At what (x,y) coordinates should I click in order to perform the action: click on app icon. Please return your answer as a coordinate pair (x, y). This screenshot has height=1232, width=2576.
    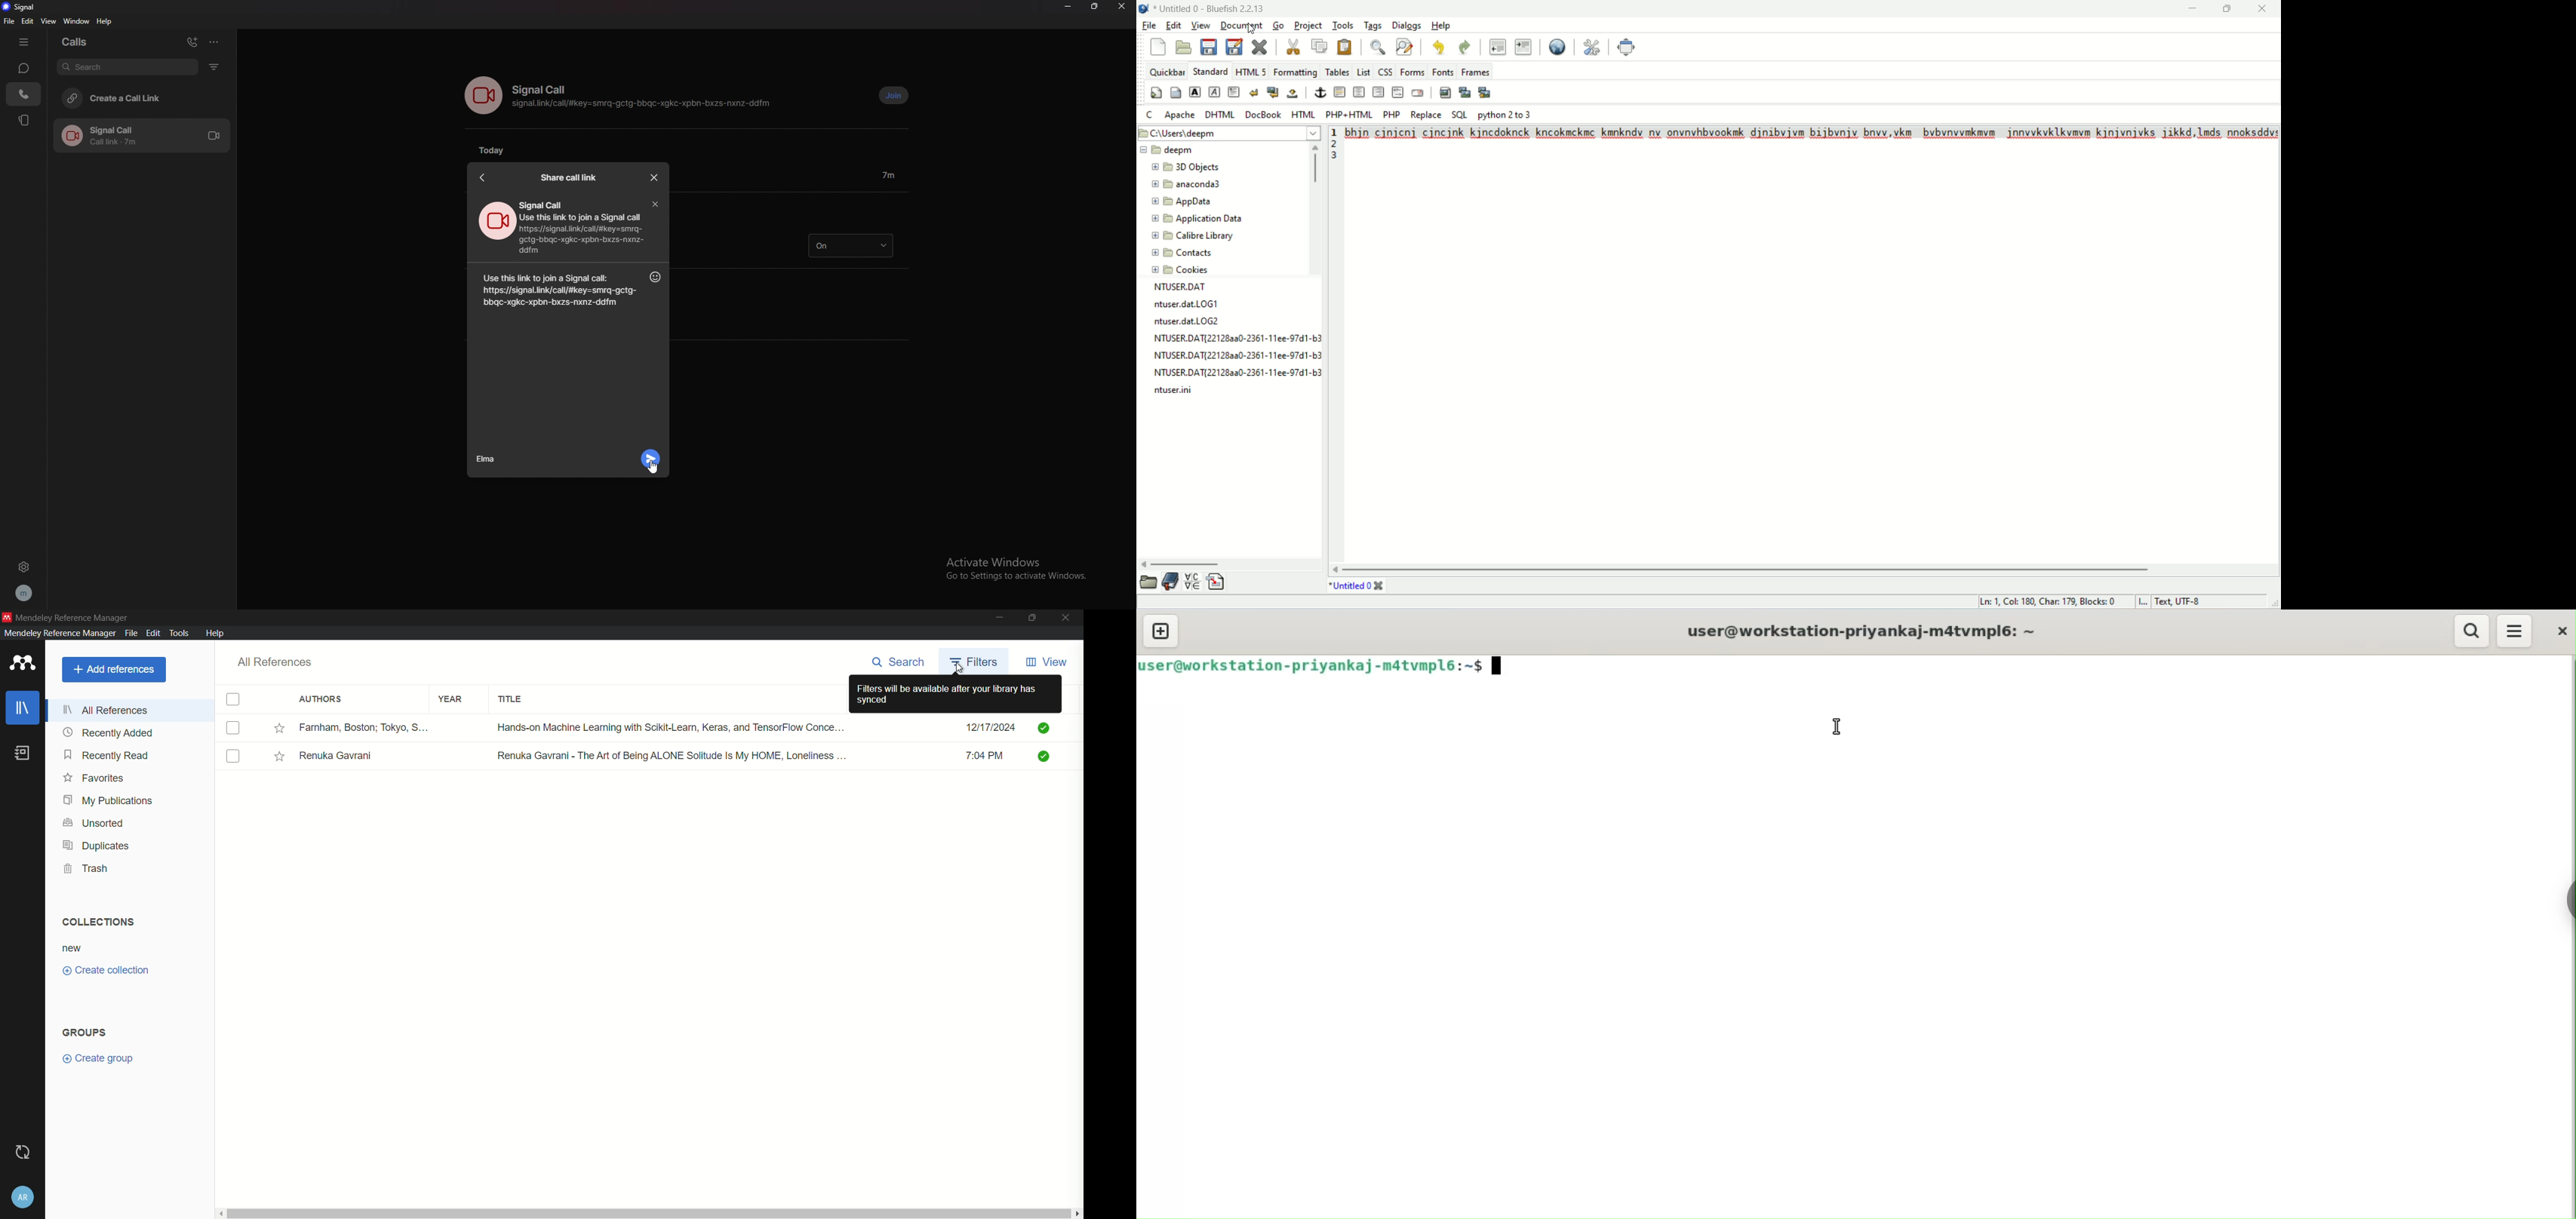
    Looking at the image, I should click on (23, 663).